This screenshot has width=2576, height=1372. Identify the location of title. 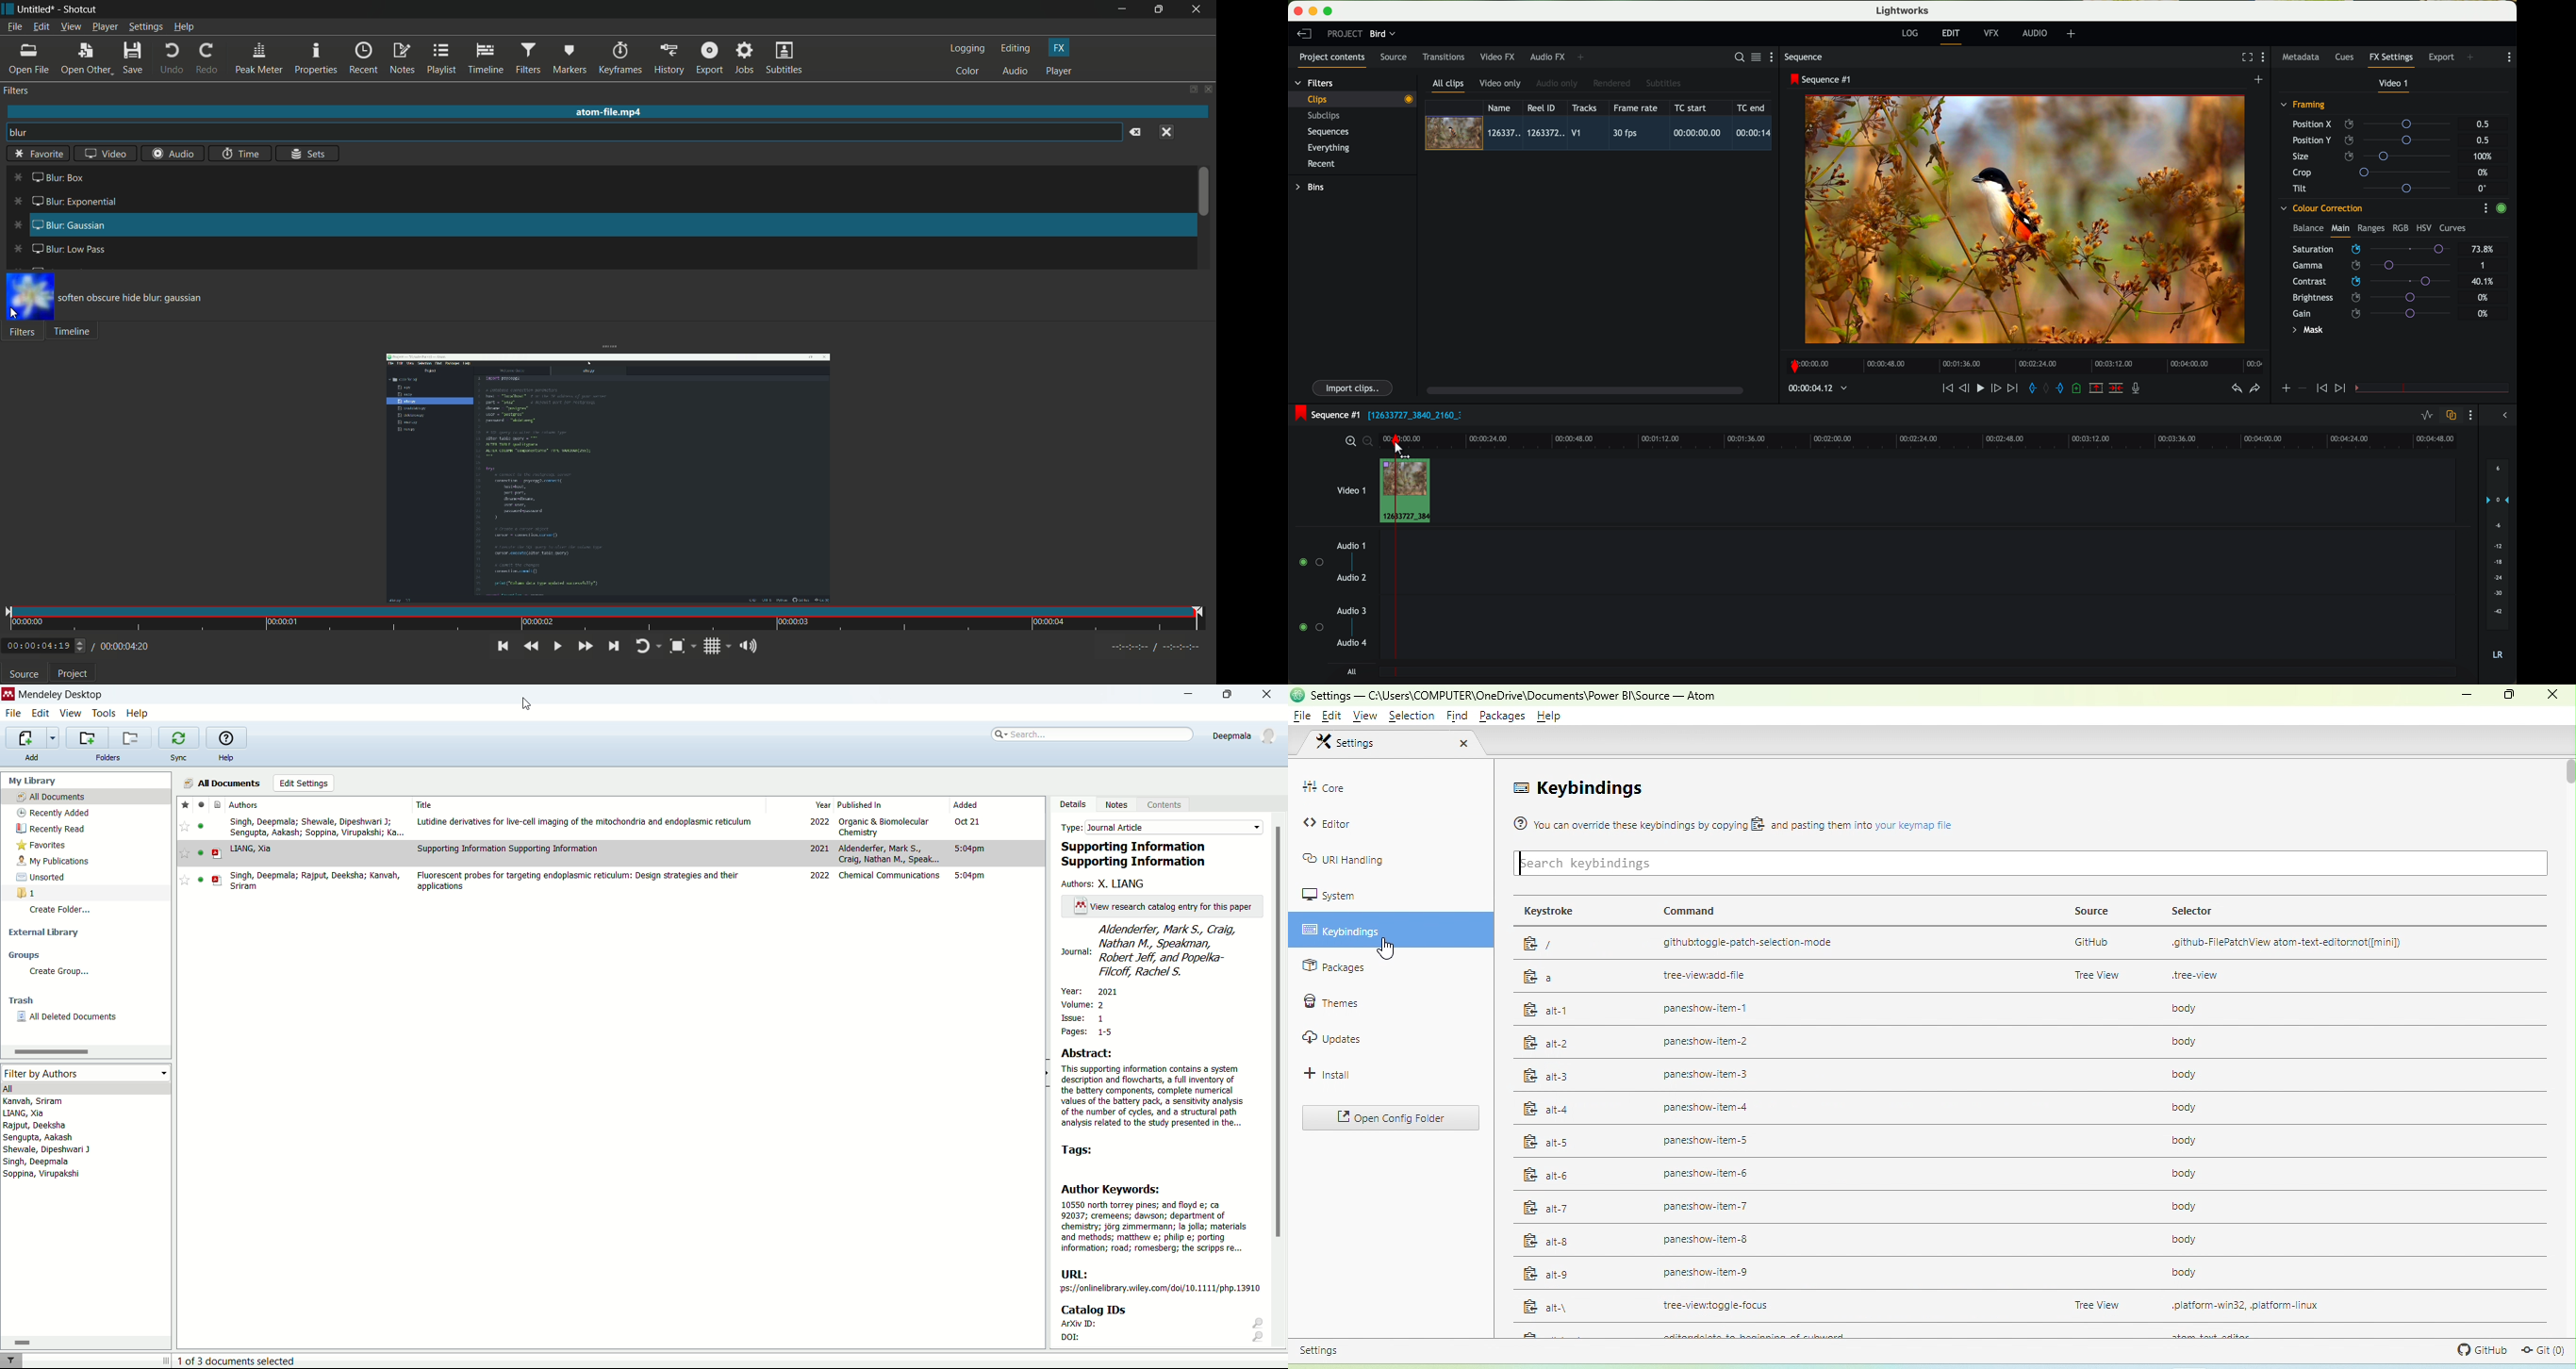
(425, 805).